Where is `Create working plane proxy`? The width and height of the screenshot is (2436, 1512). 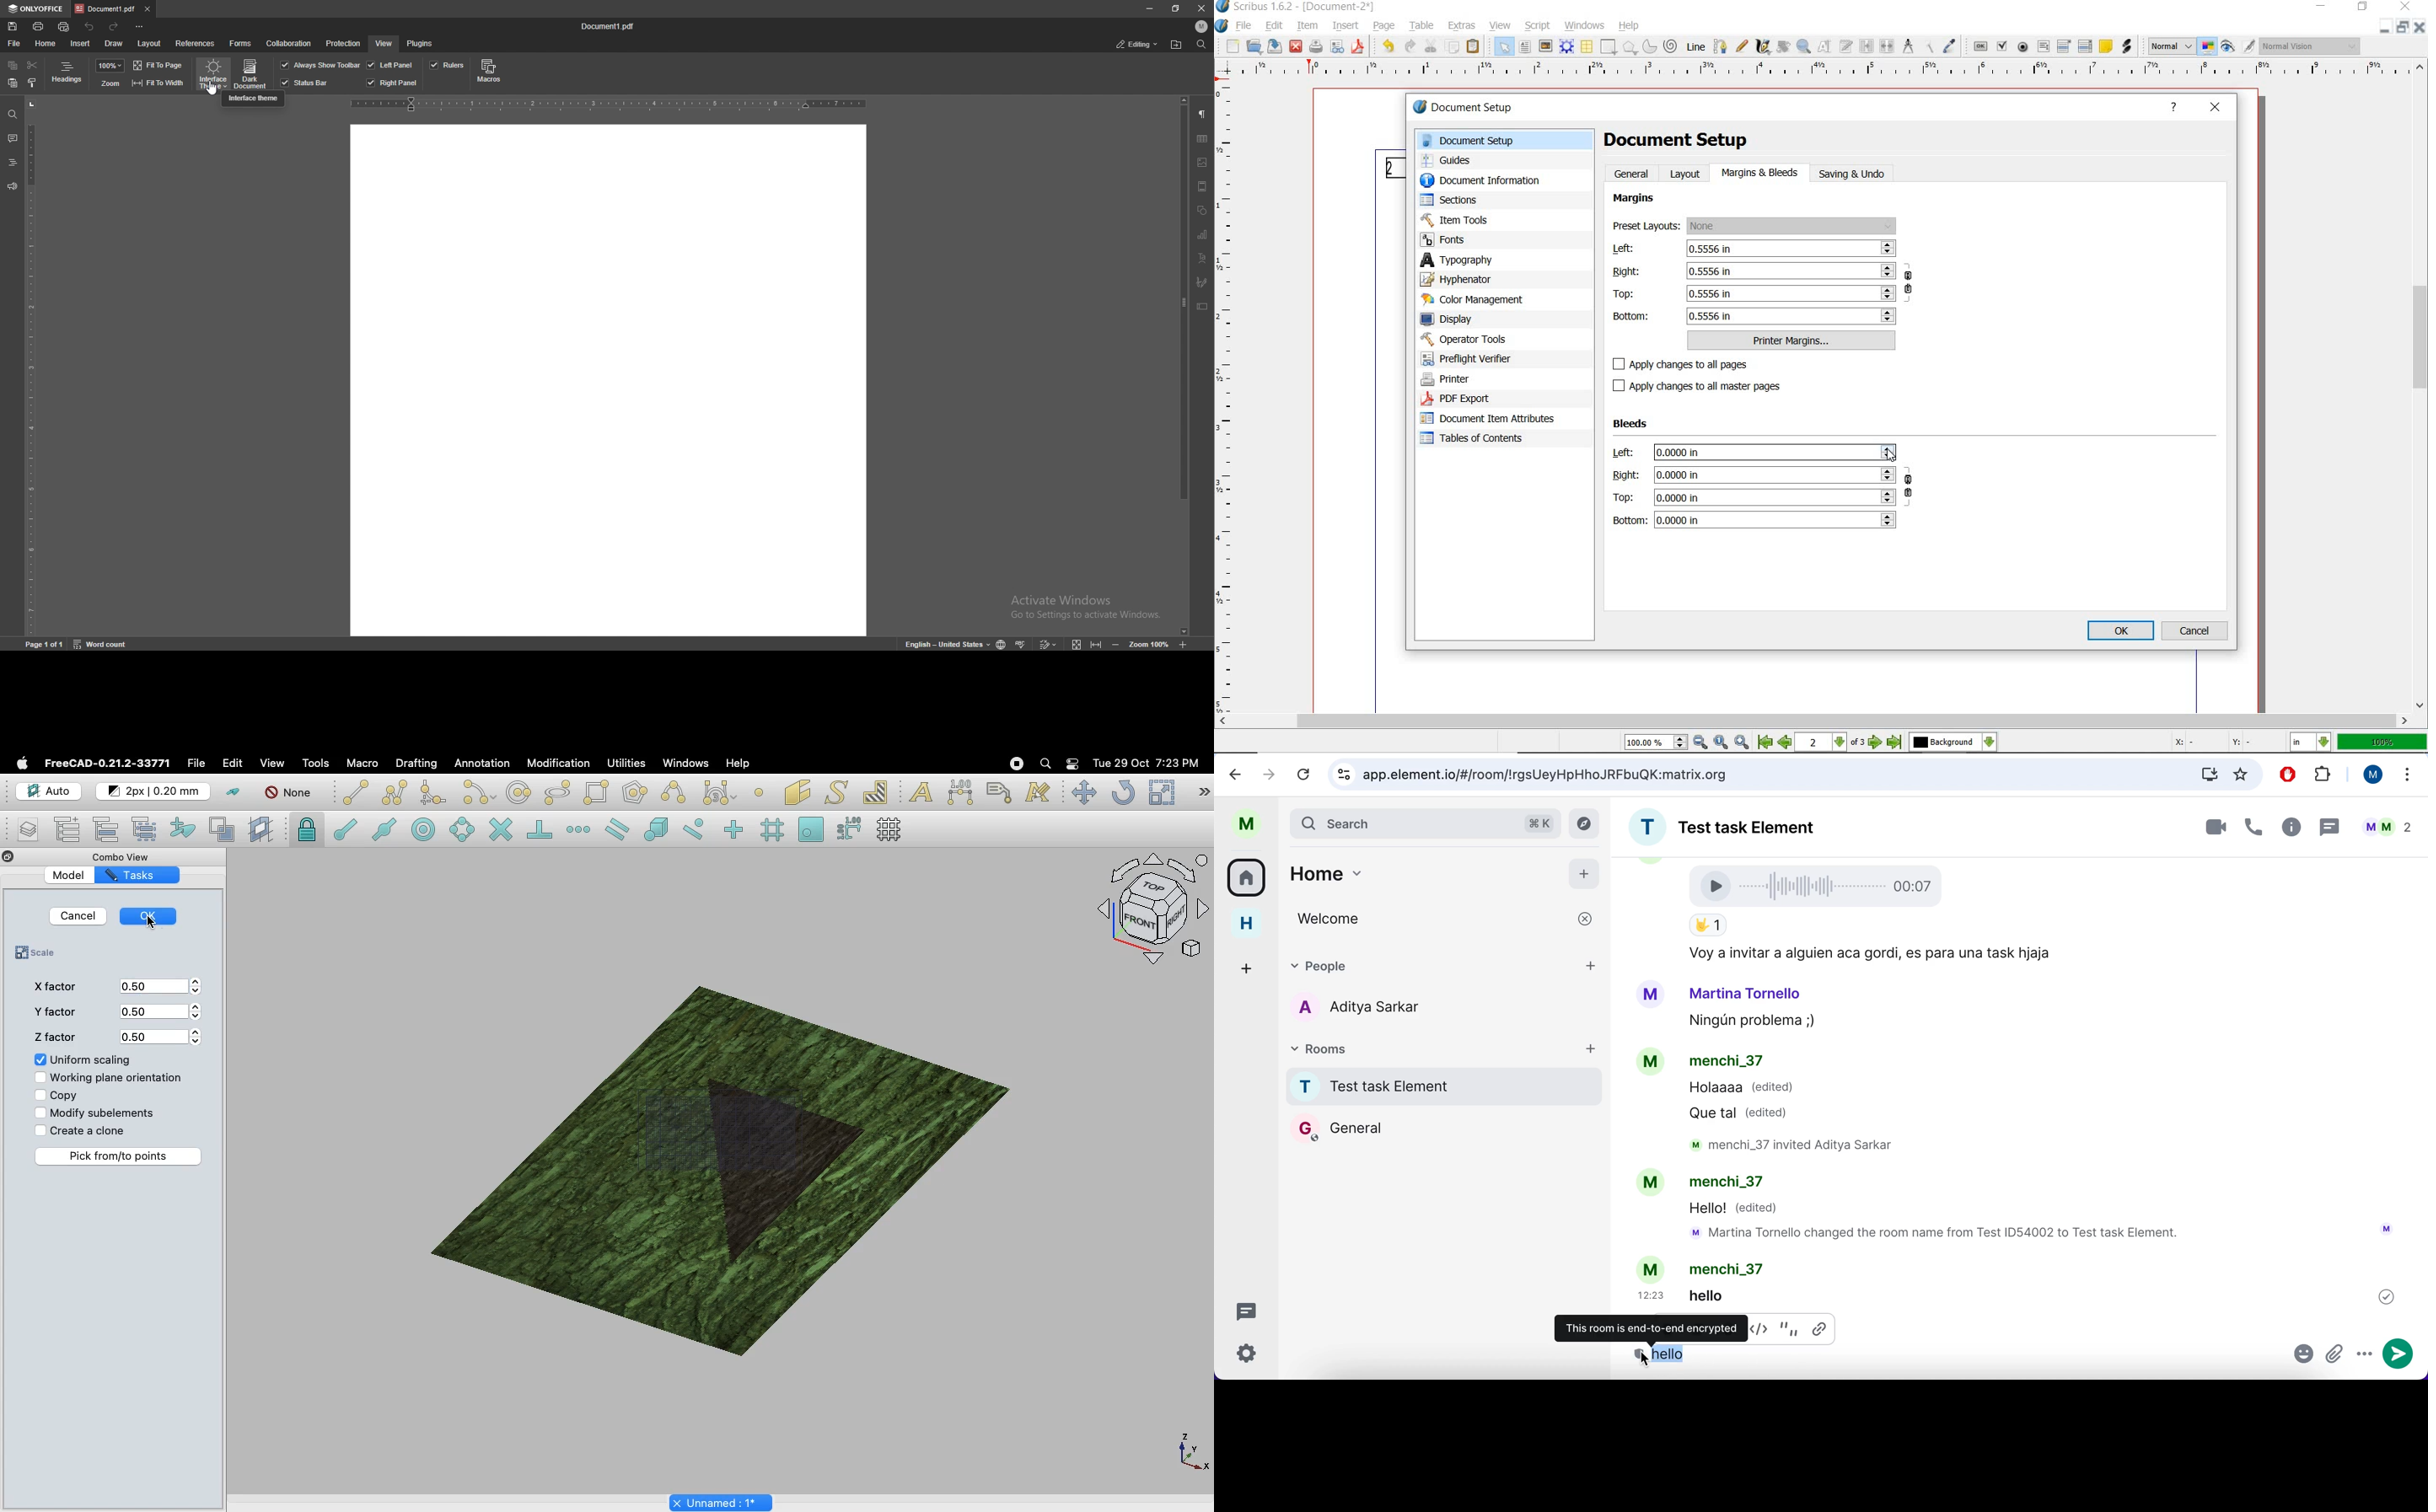
Create working plane proxy is located at coordinates (263, 831).